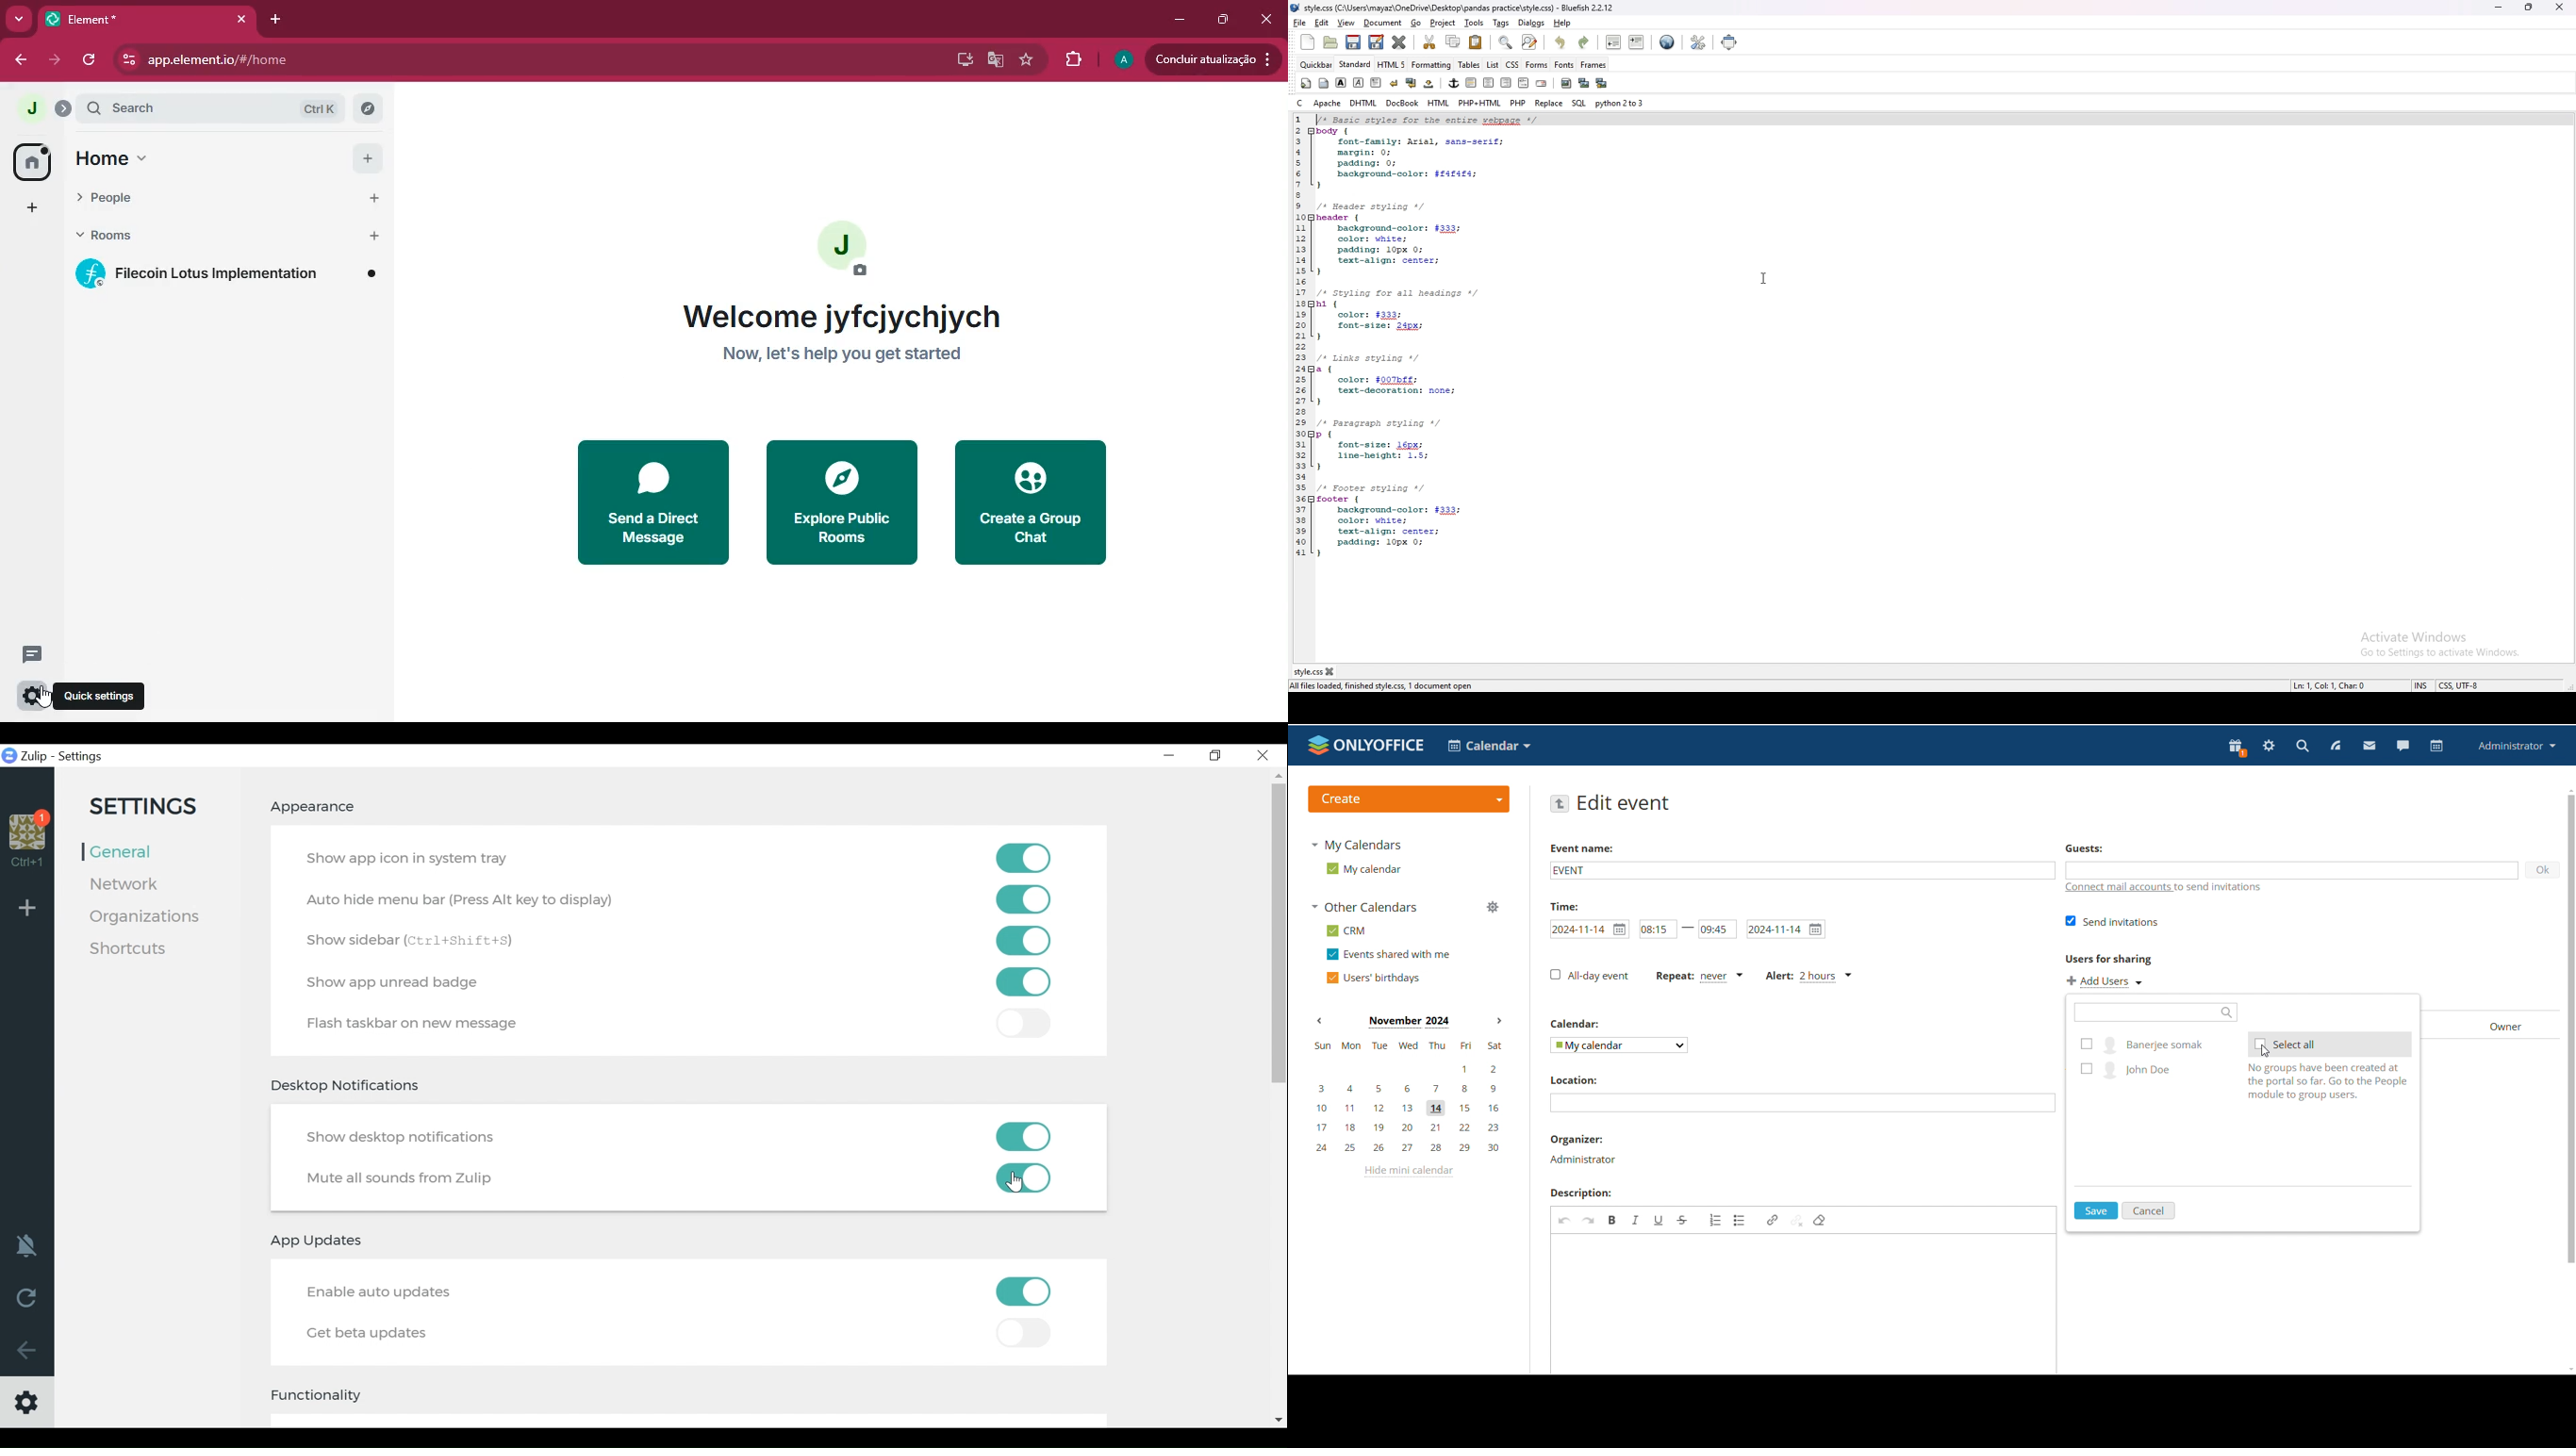 This screenshot has height=1456, width=2576. I want to click on inset/remove numbered list, so click(1715, 1220).